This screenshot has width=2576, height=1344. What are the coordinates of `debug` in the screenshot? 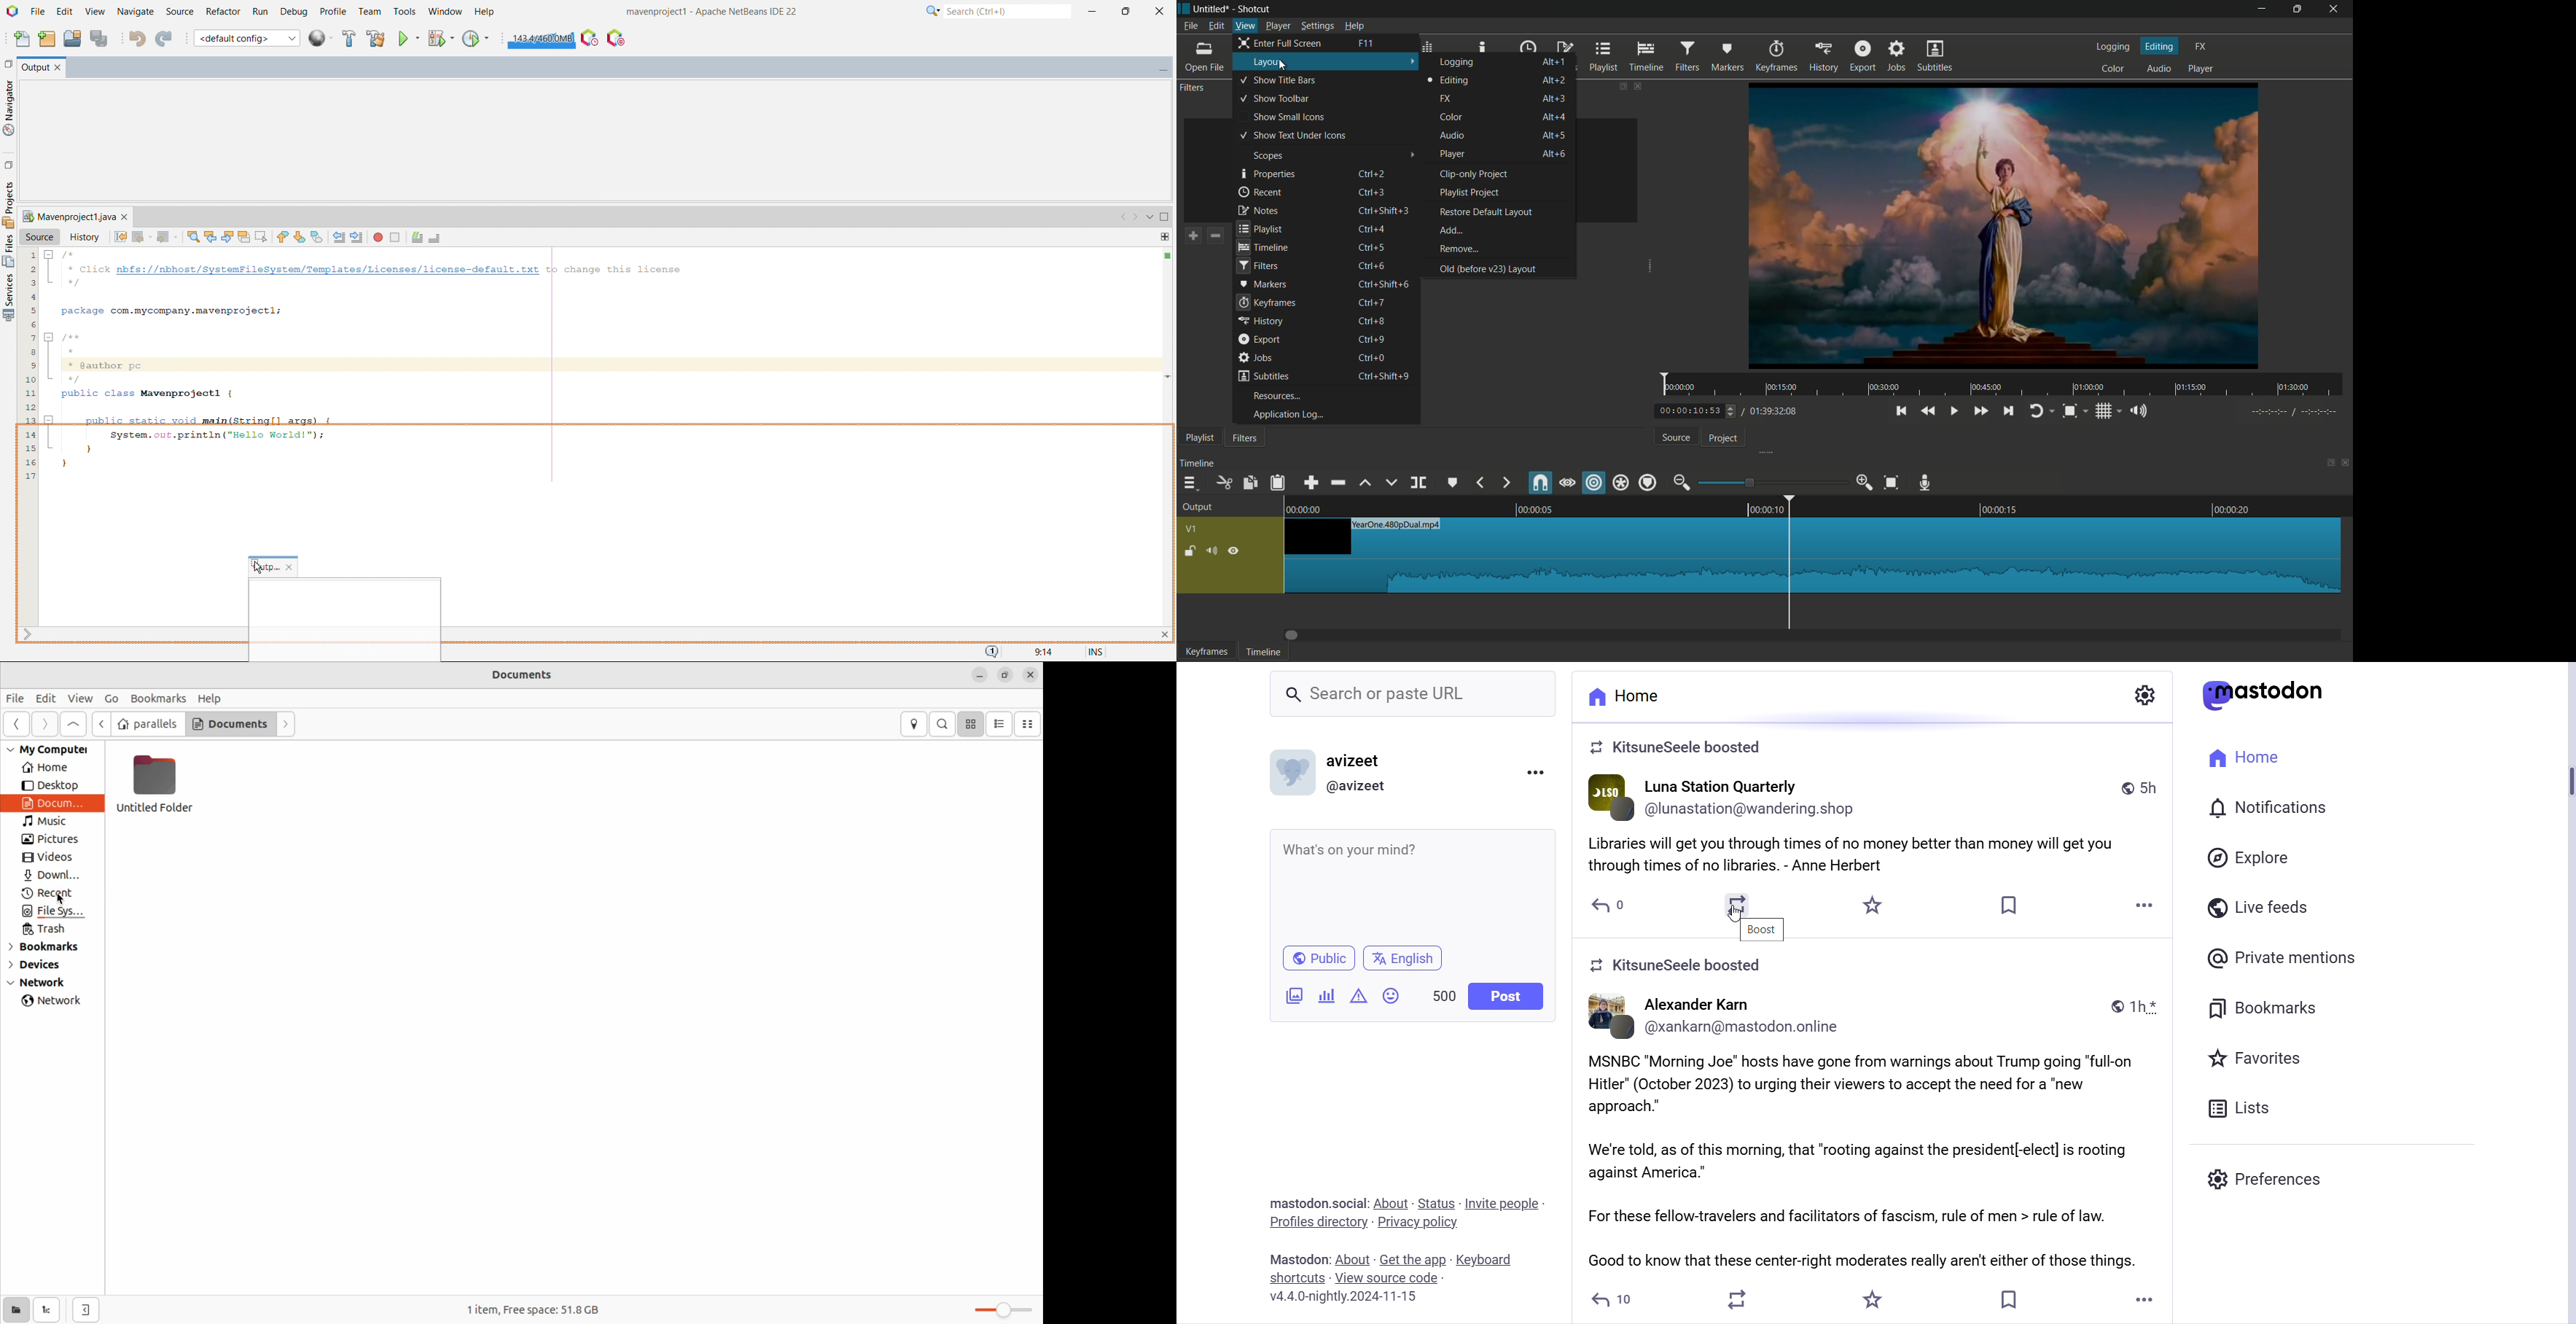 It's located at (294, 12).